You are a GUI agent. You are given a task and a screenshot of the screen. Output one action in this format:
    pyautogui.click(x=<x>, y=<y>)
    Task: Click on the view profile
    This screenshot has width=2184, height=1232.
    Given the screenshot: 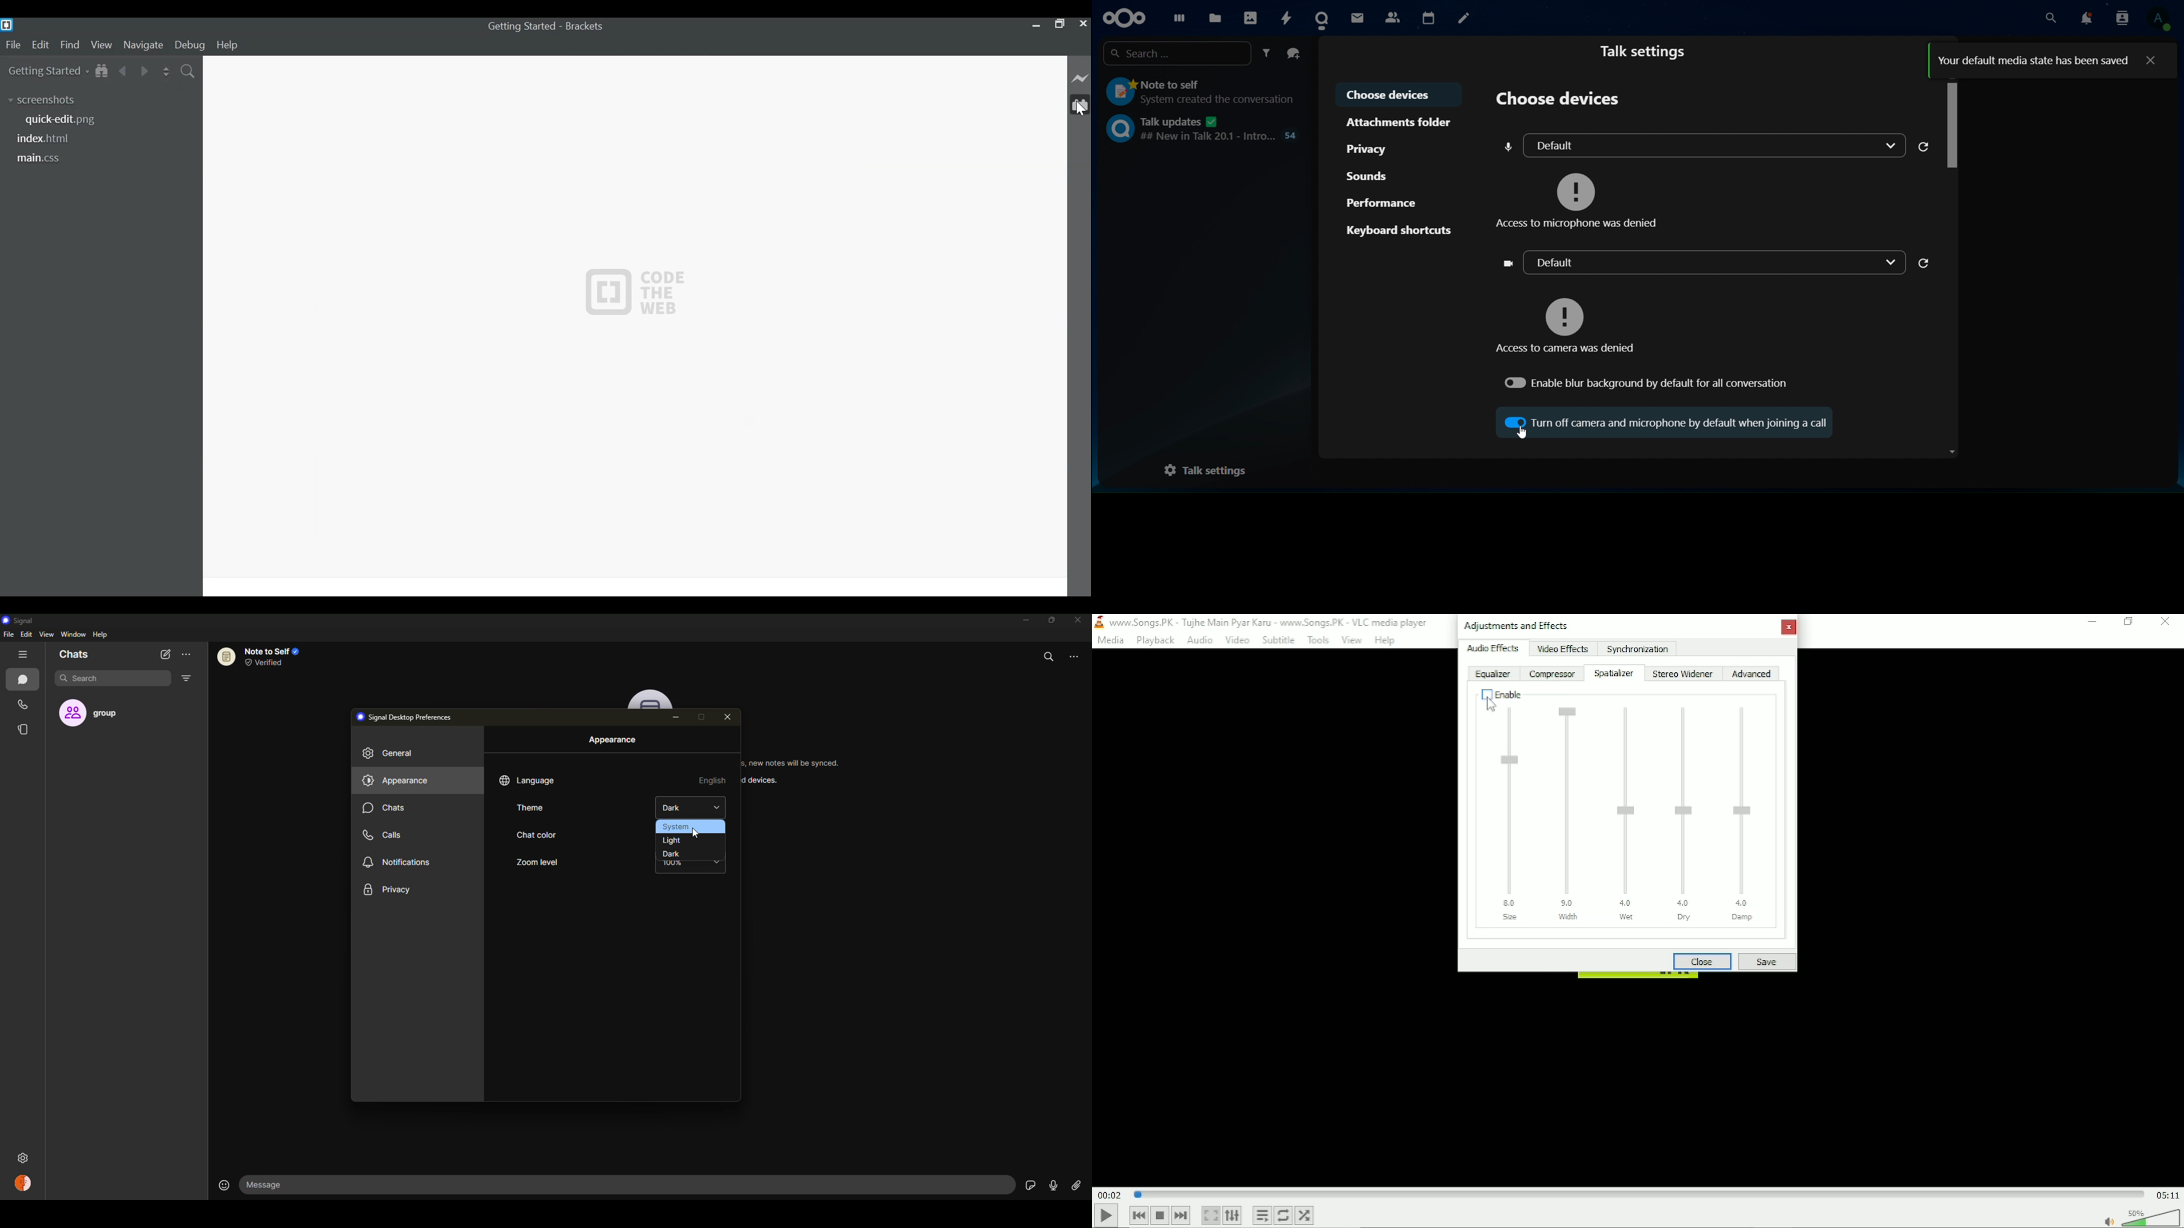 What is the action you would take?
    pyautogui.click(x=2158, y=19)
    